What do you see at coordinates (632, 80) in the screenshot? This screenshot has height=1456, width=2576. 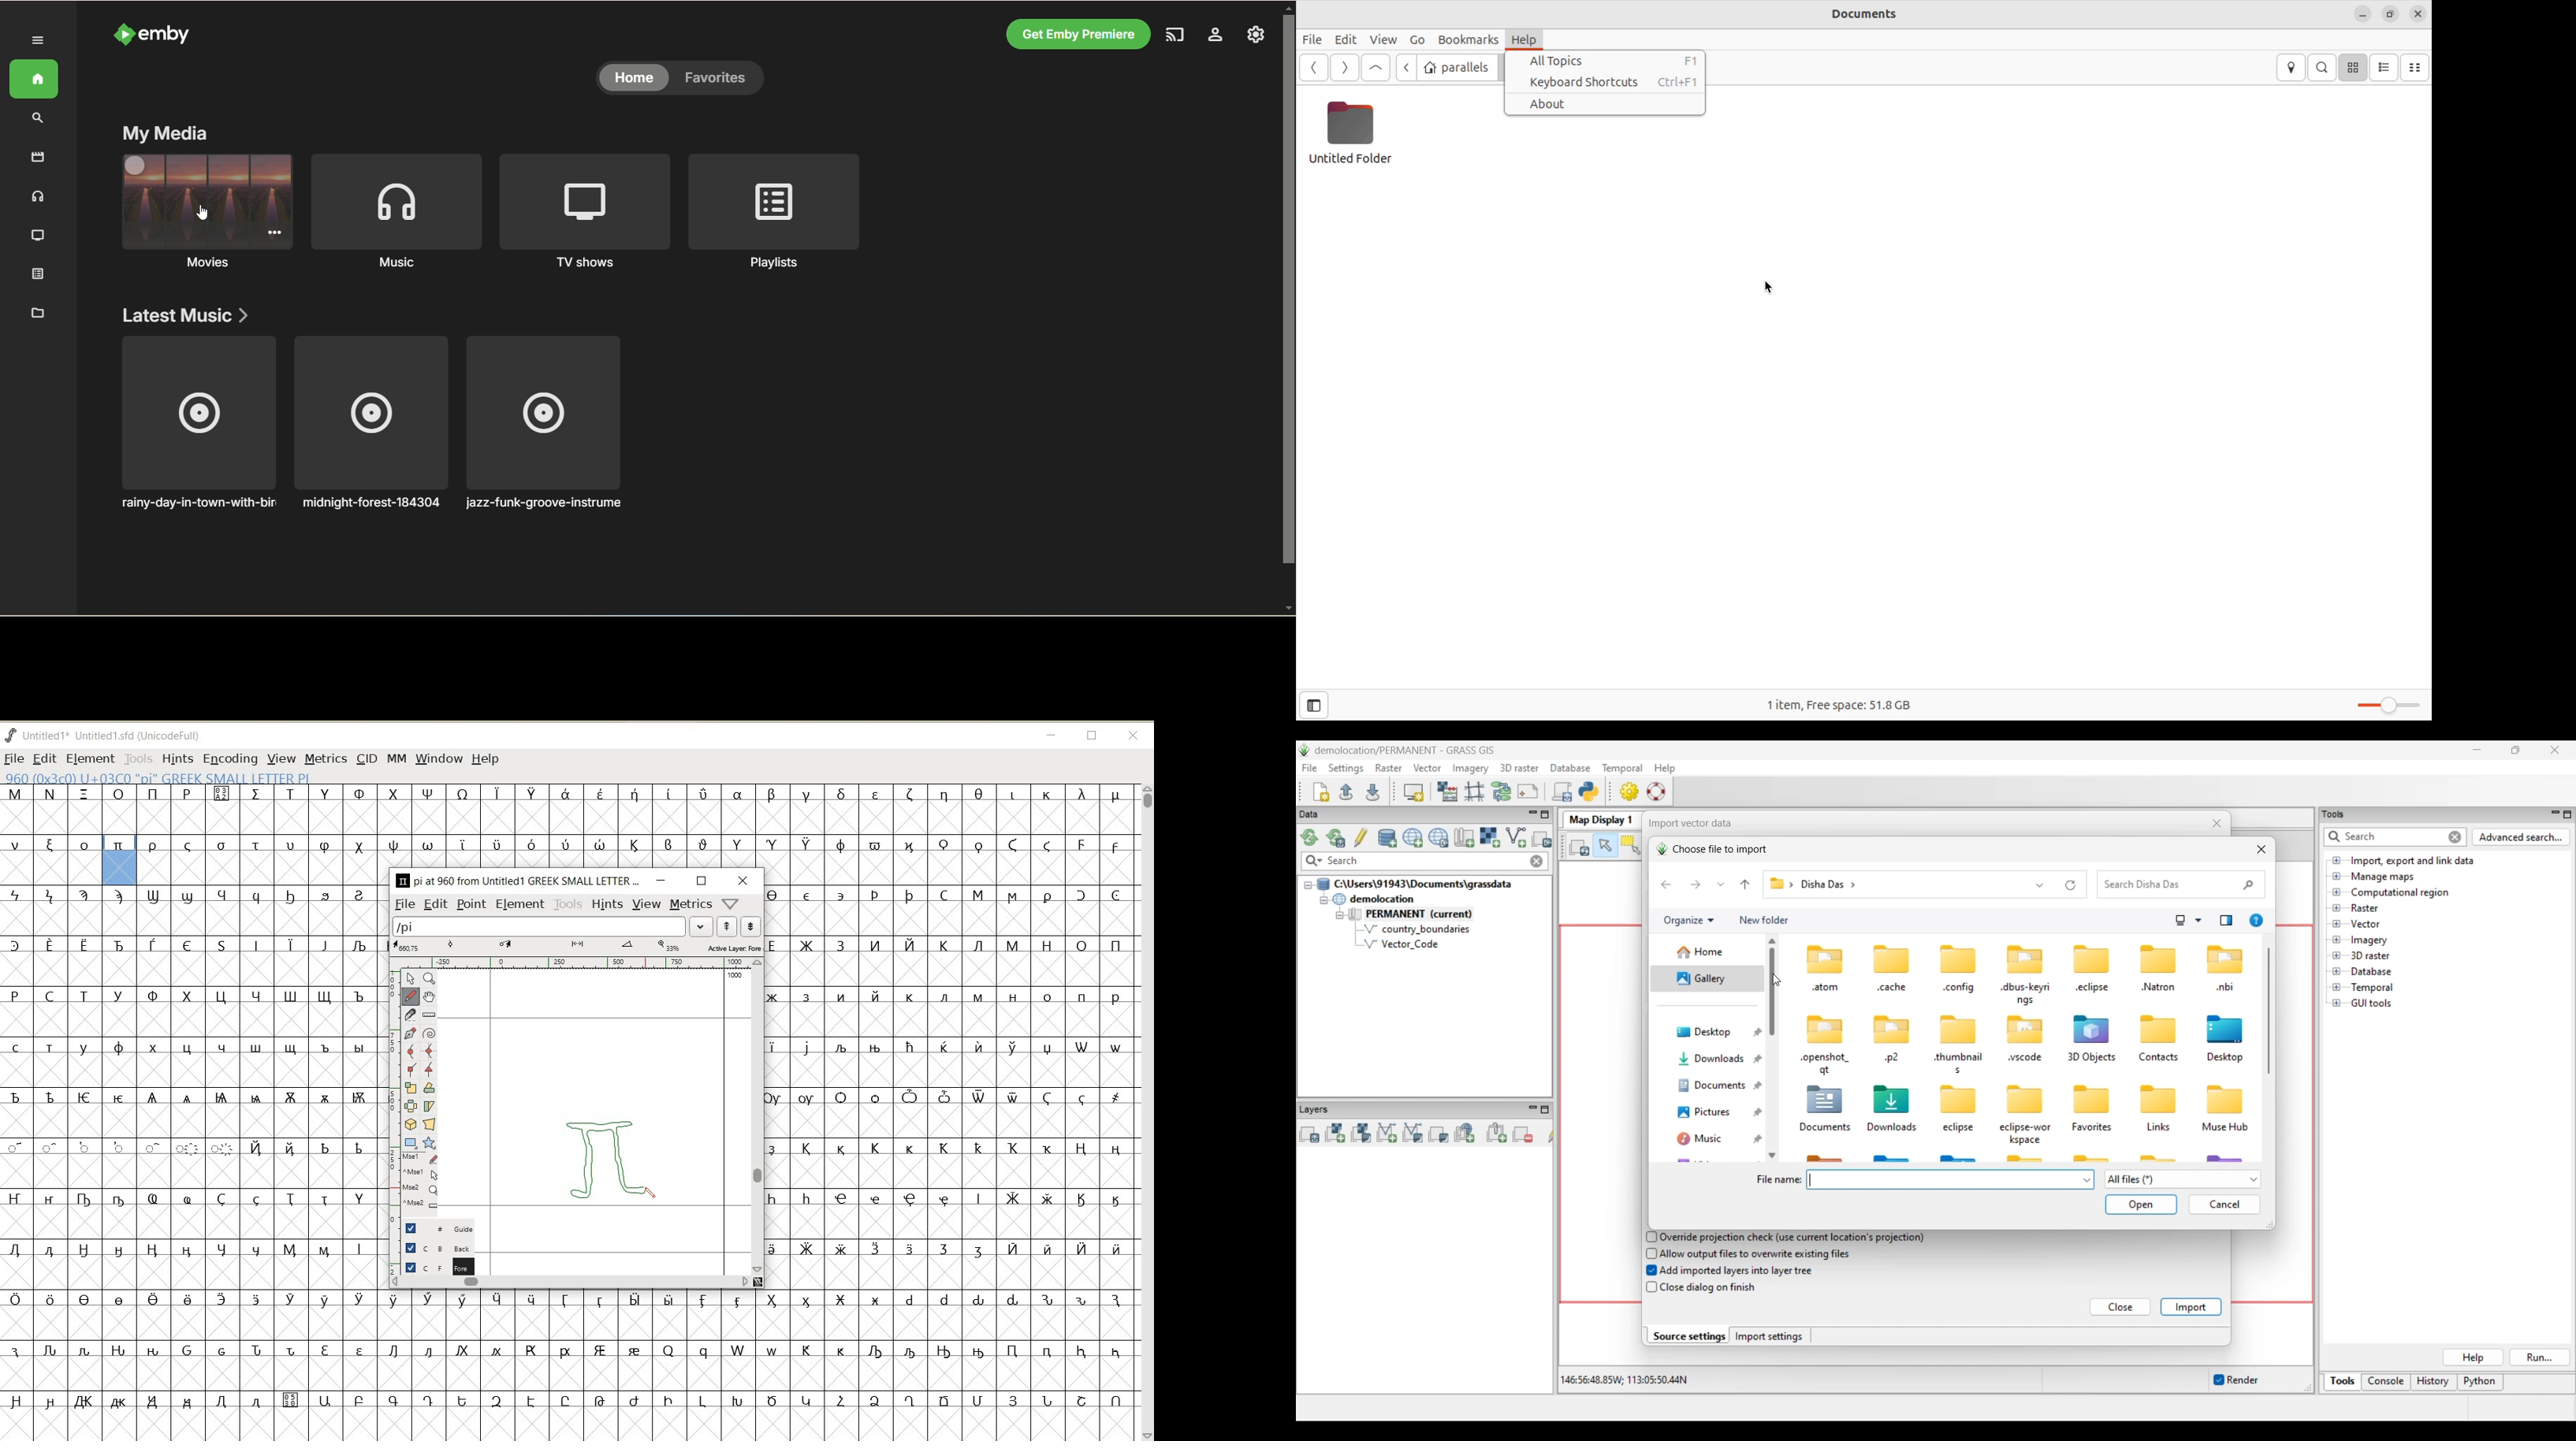 I see `home` at bounding box center [632, 80].